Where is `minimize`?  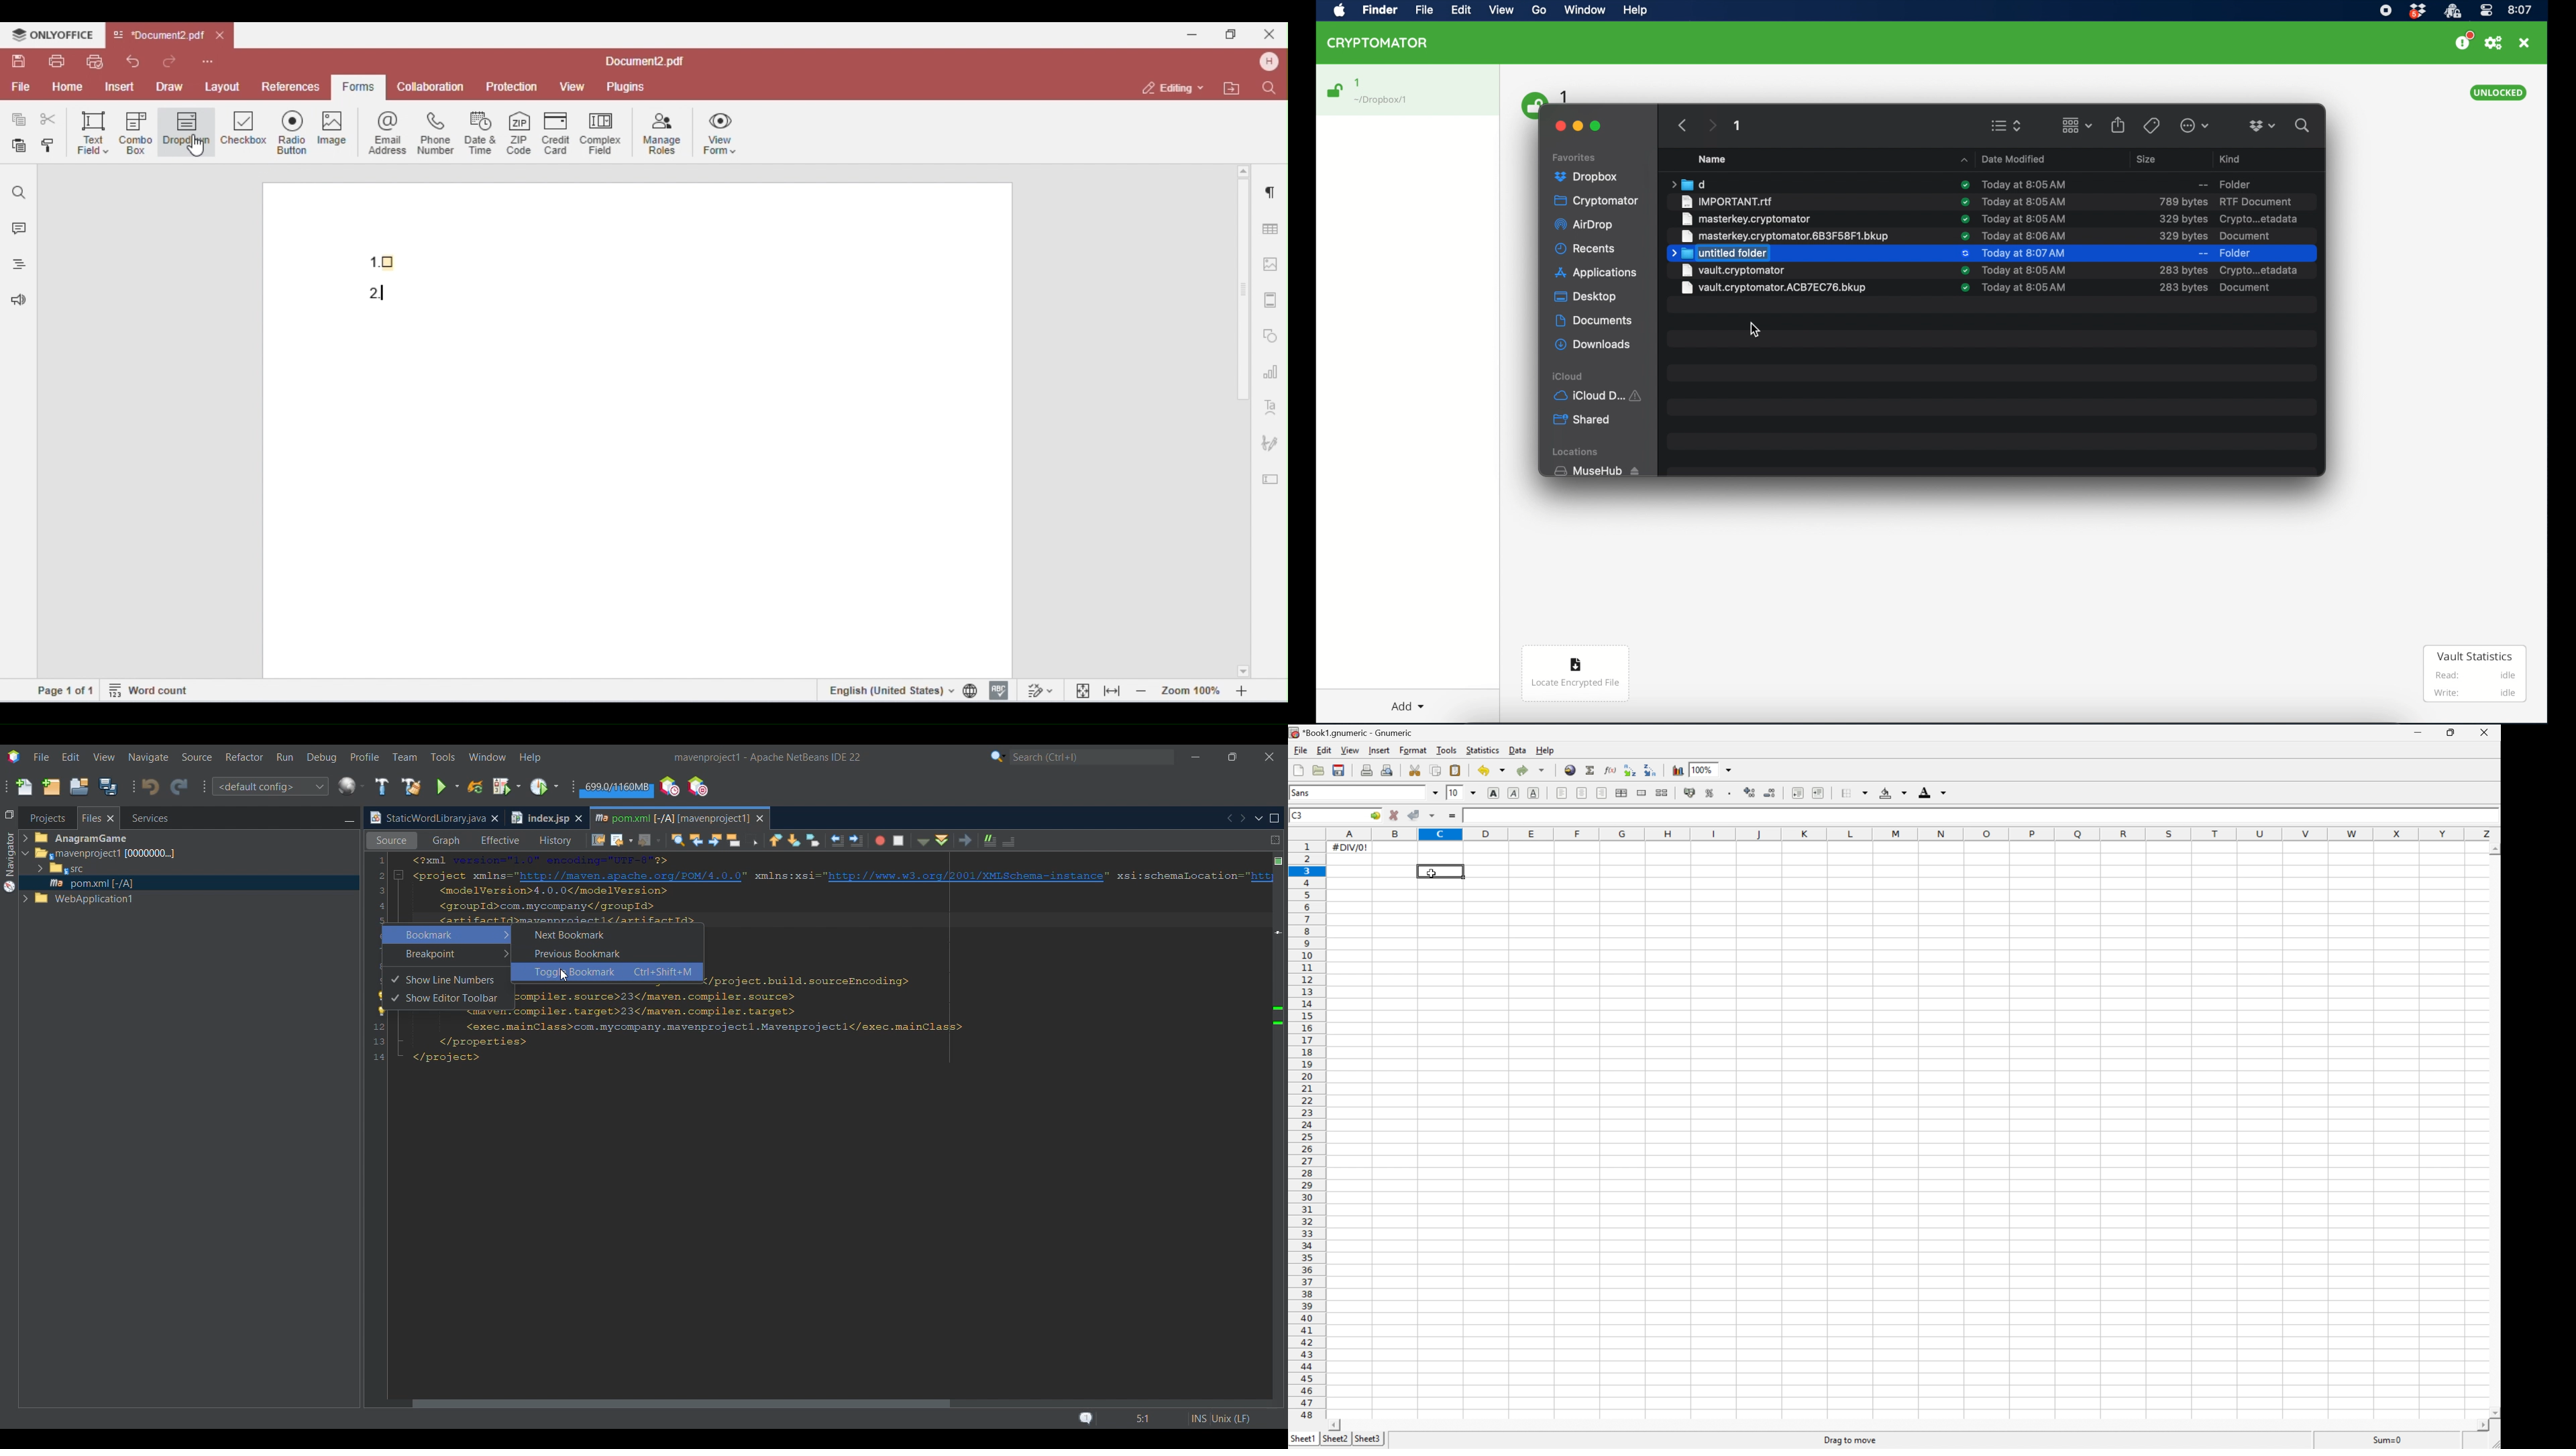
minimize is located at coordinates (1579, 125).